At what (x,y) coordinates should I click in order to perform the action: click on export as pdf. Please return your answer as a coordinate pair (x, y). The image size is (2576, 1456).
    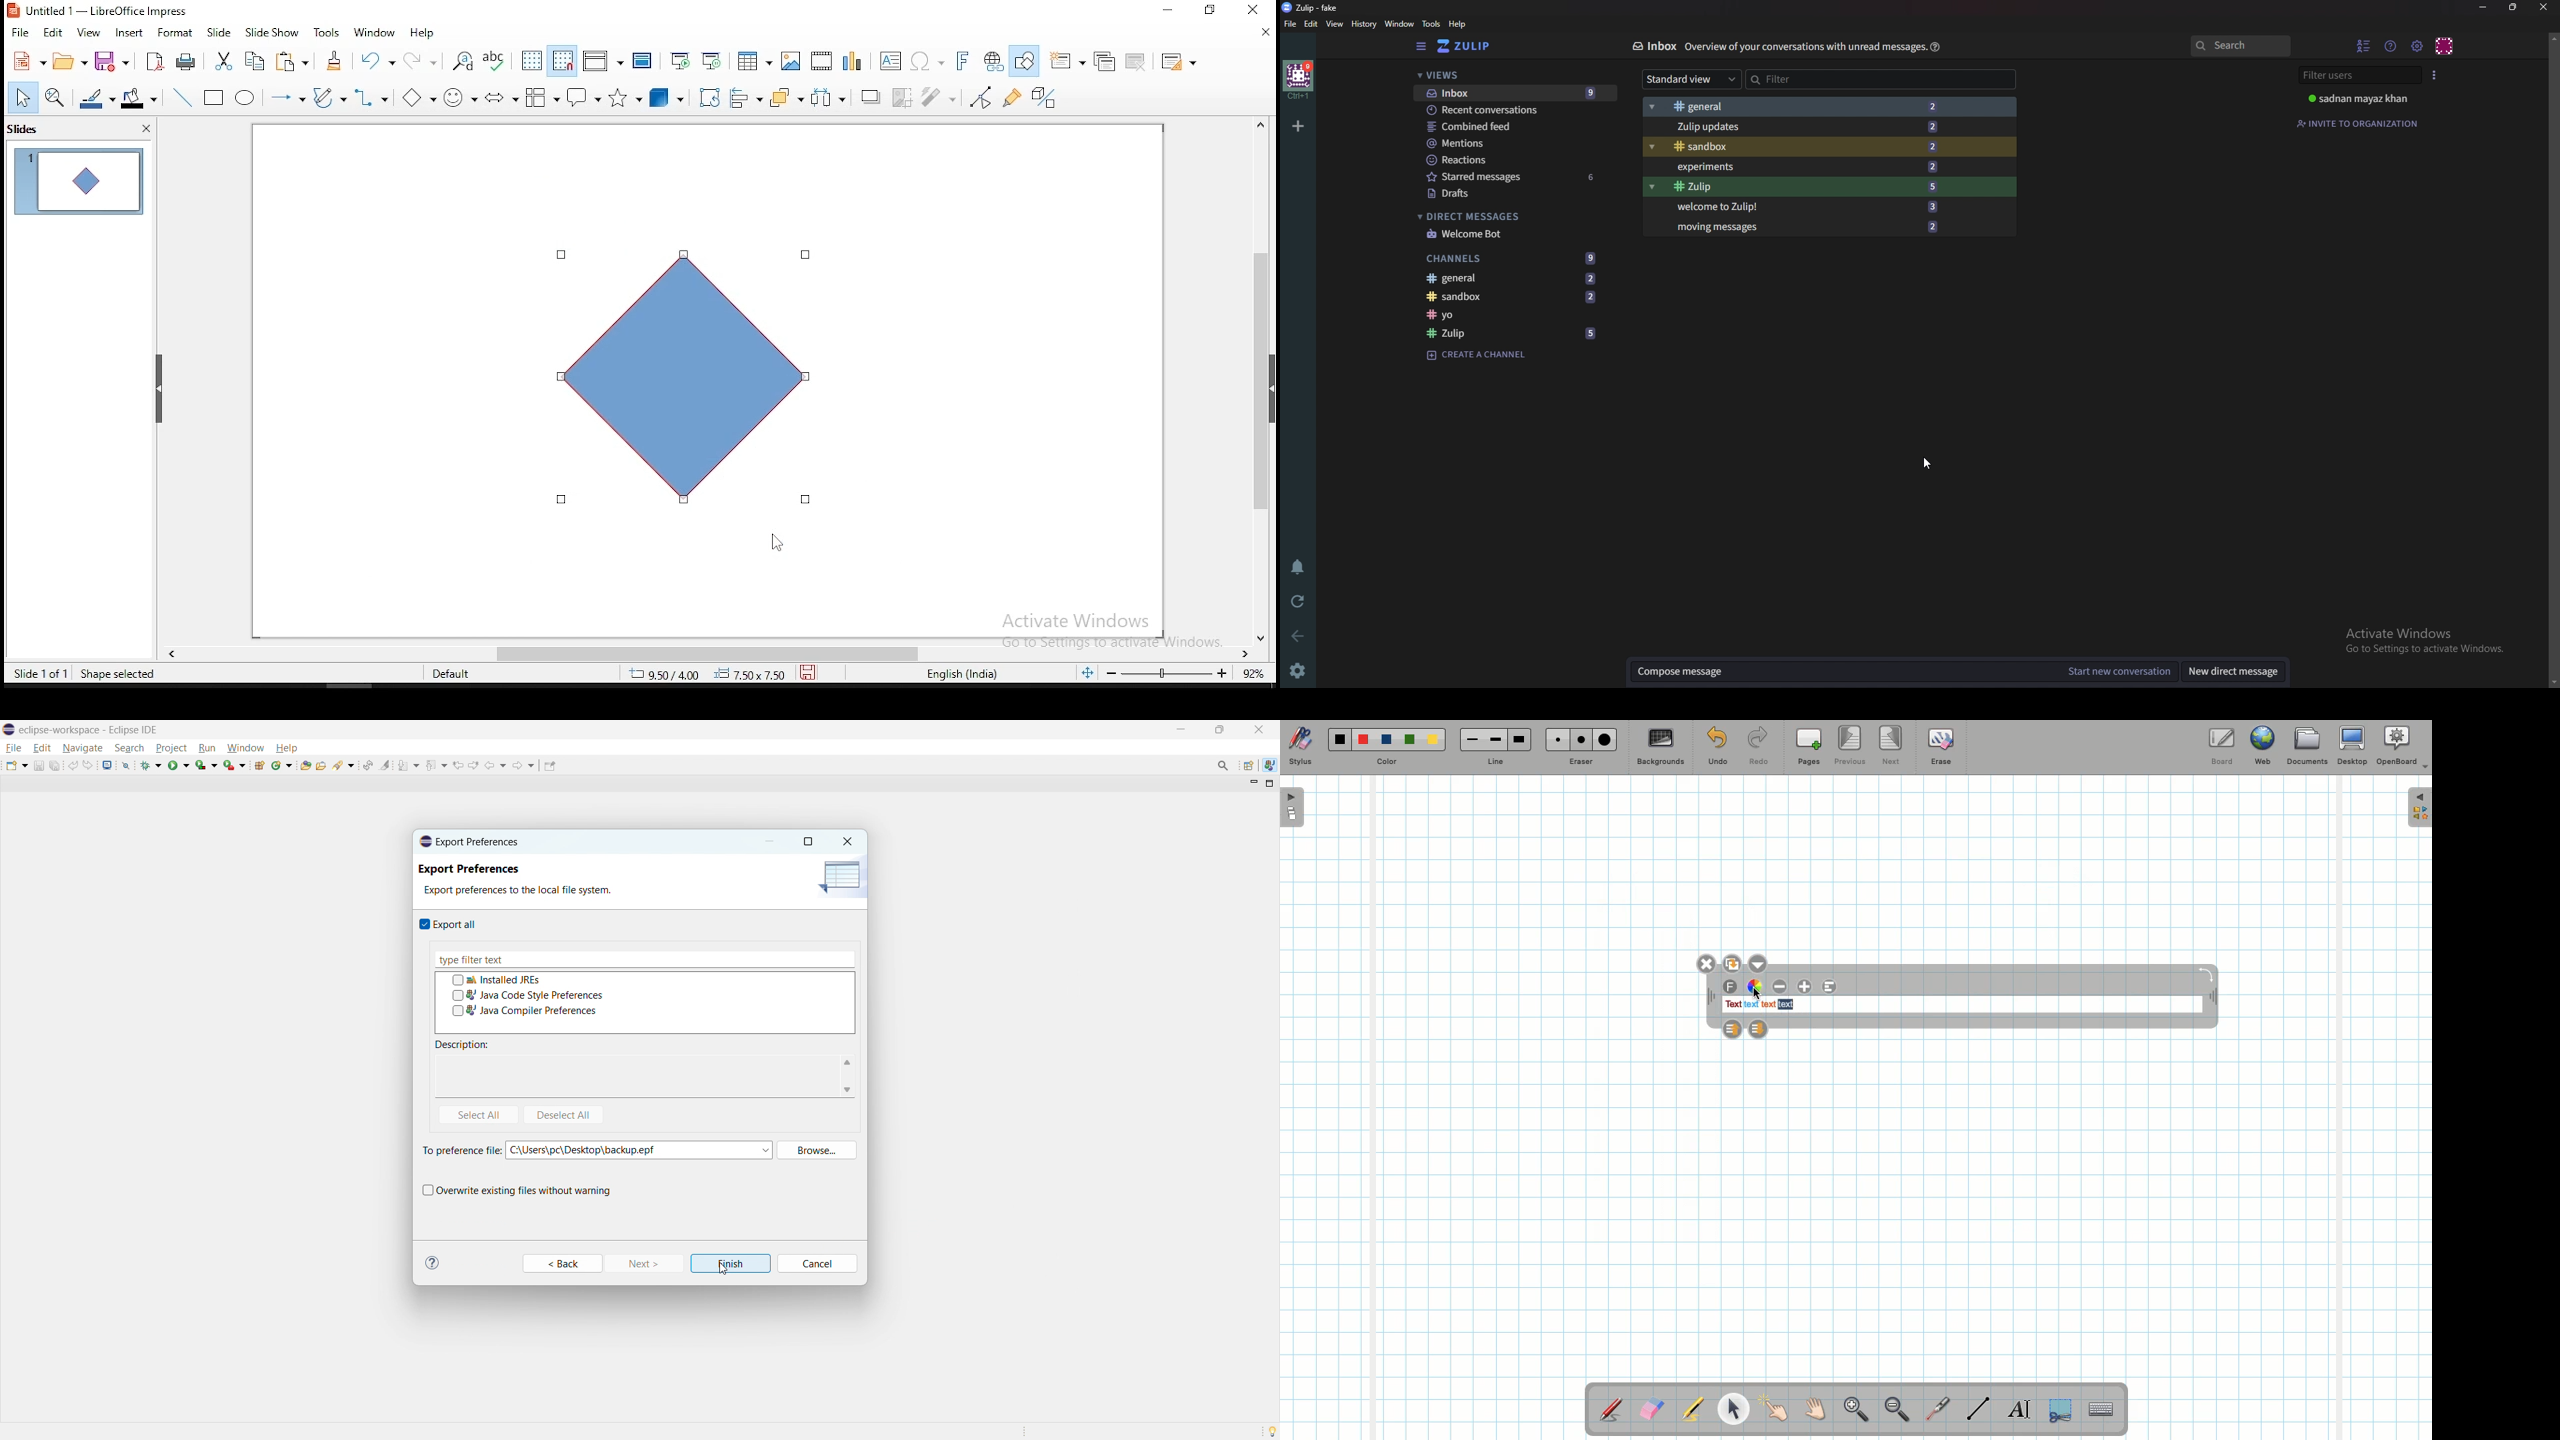
    Looking at the image, I should click on (157, 61).